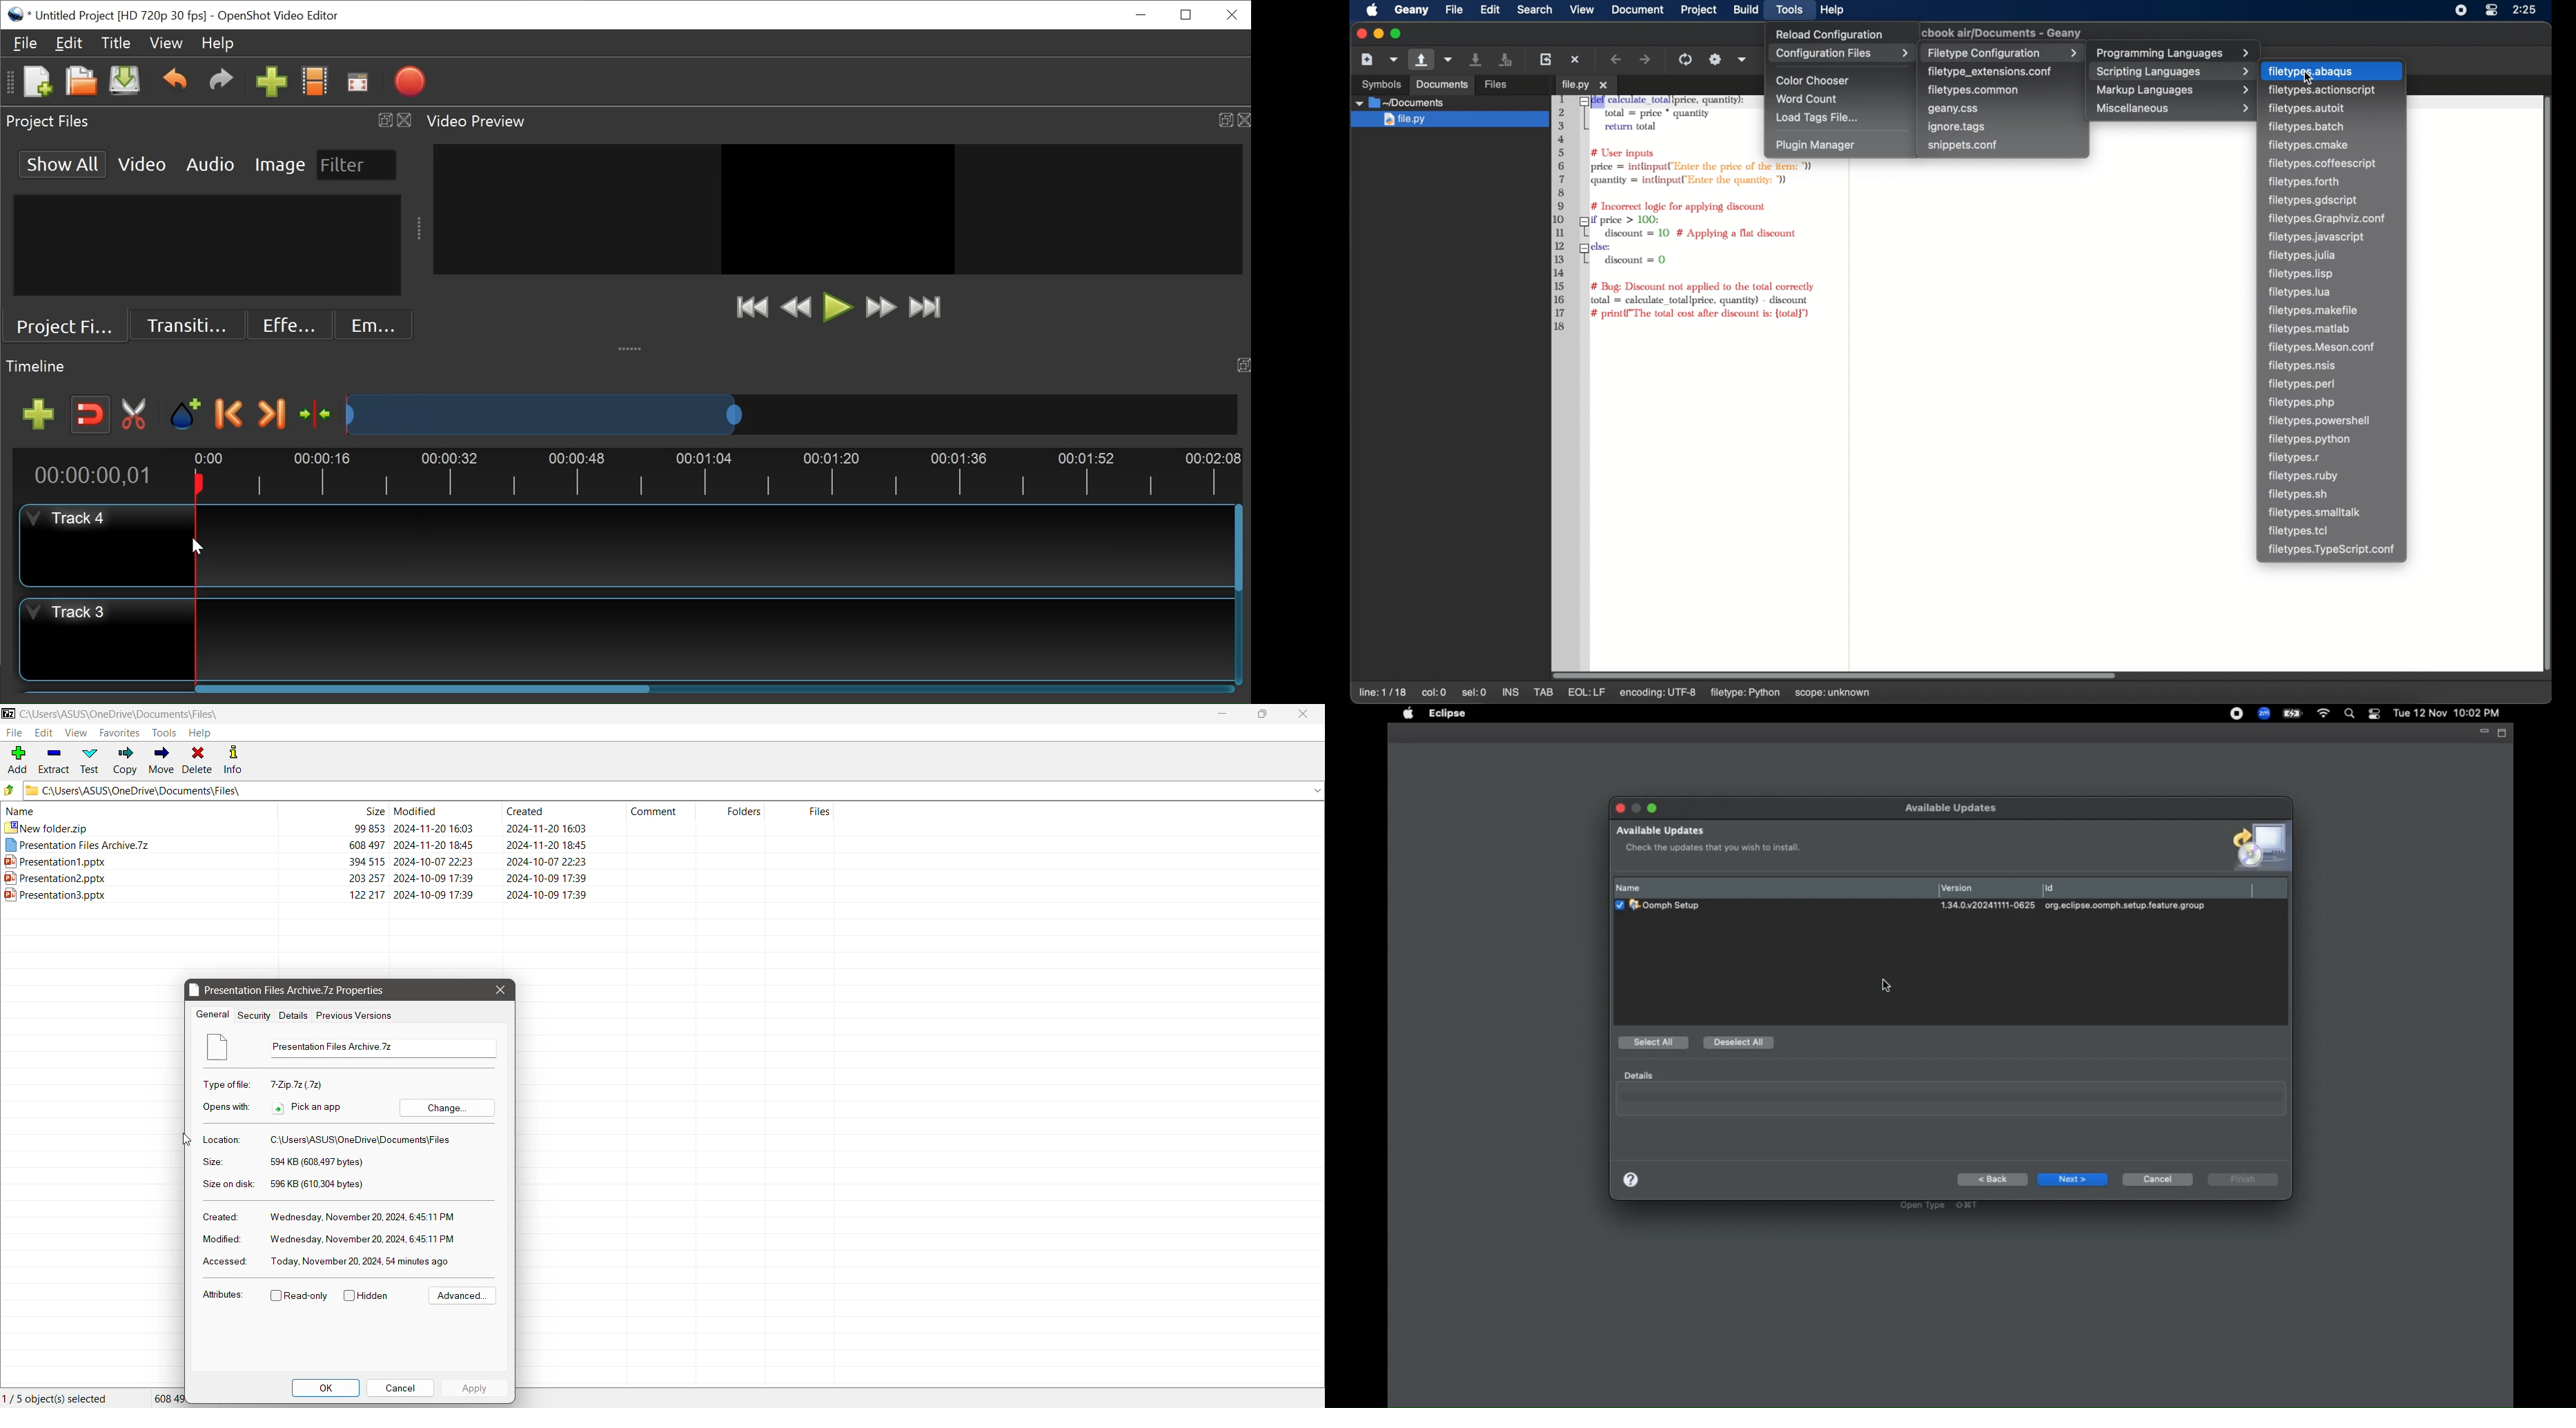  Describe the element at coordinates (115, 43) in the screenshot. I see `Title` at that location.